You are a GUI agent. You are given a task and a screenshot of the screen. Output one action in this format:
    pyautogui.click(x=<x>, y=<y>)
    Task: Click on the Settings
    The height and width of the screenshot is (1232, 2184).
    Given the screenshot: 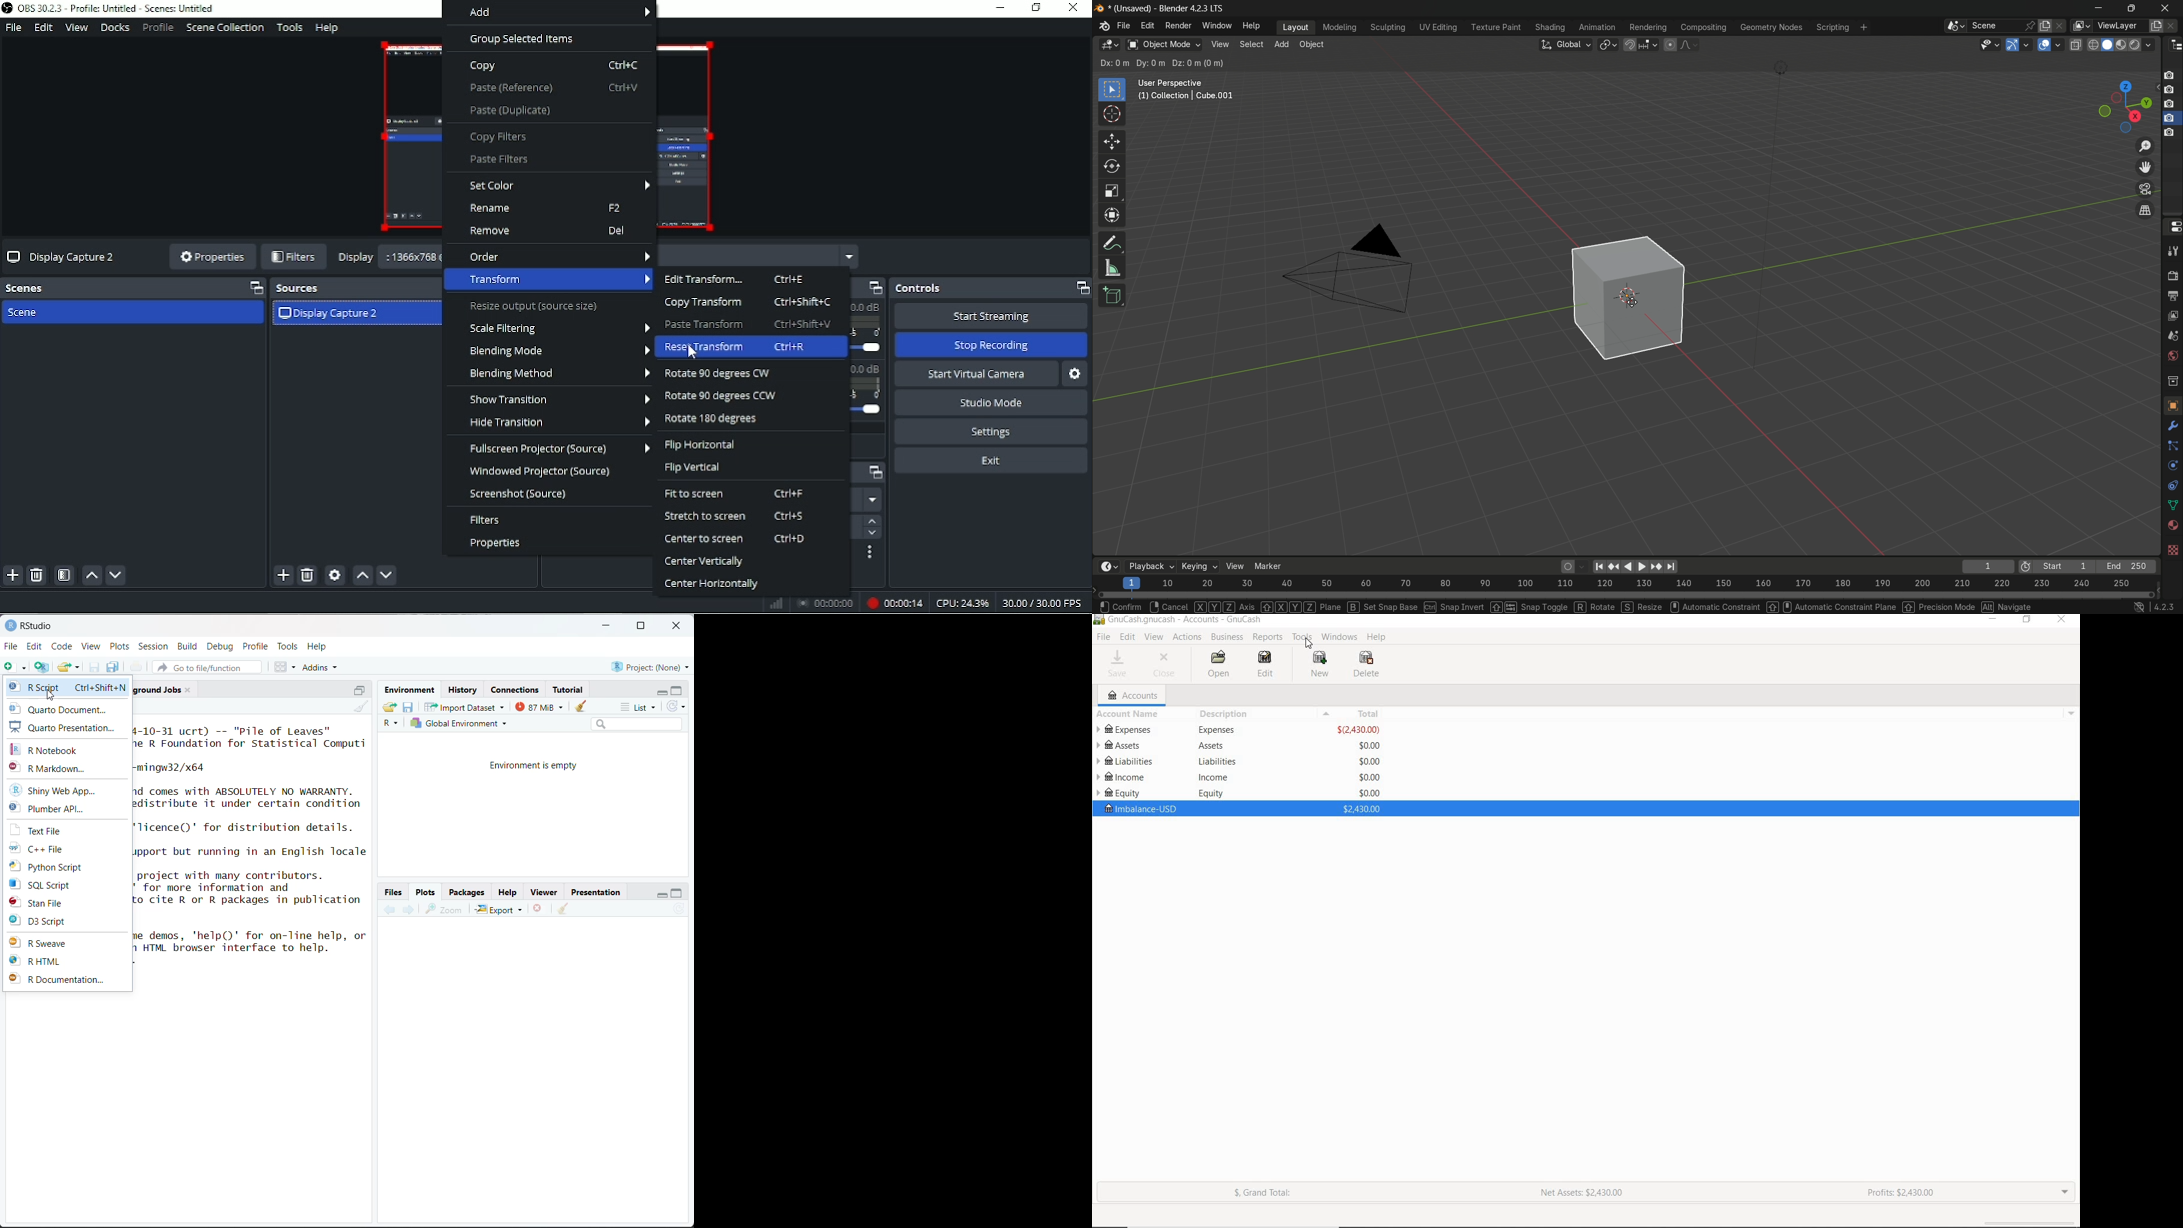 What is the action you would take?
    pyautogui.click(x=992, y=432)
    